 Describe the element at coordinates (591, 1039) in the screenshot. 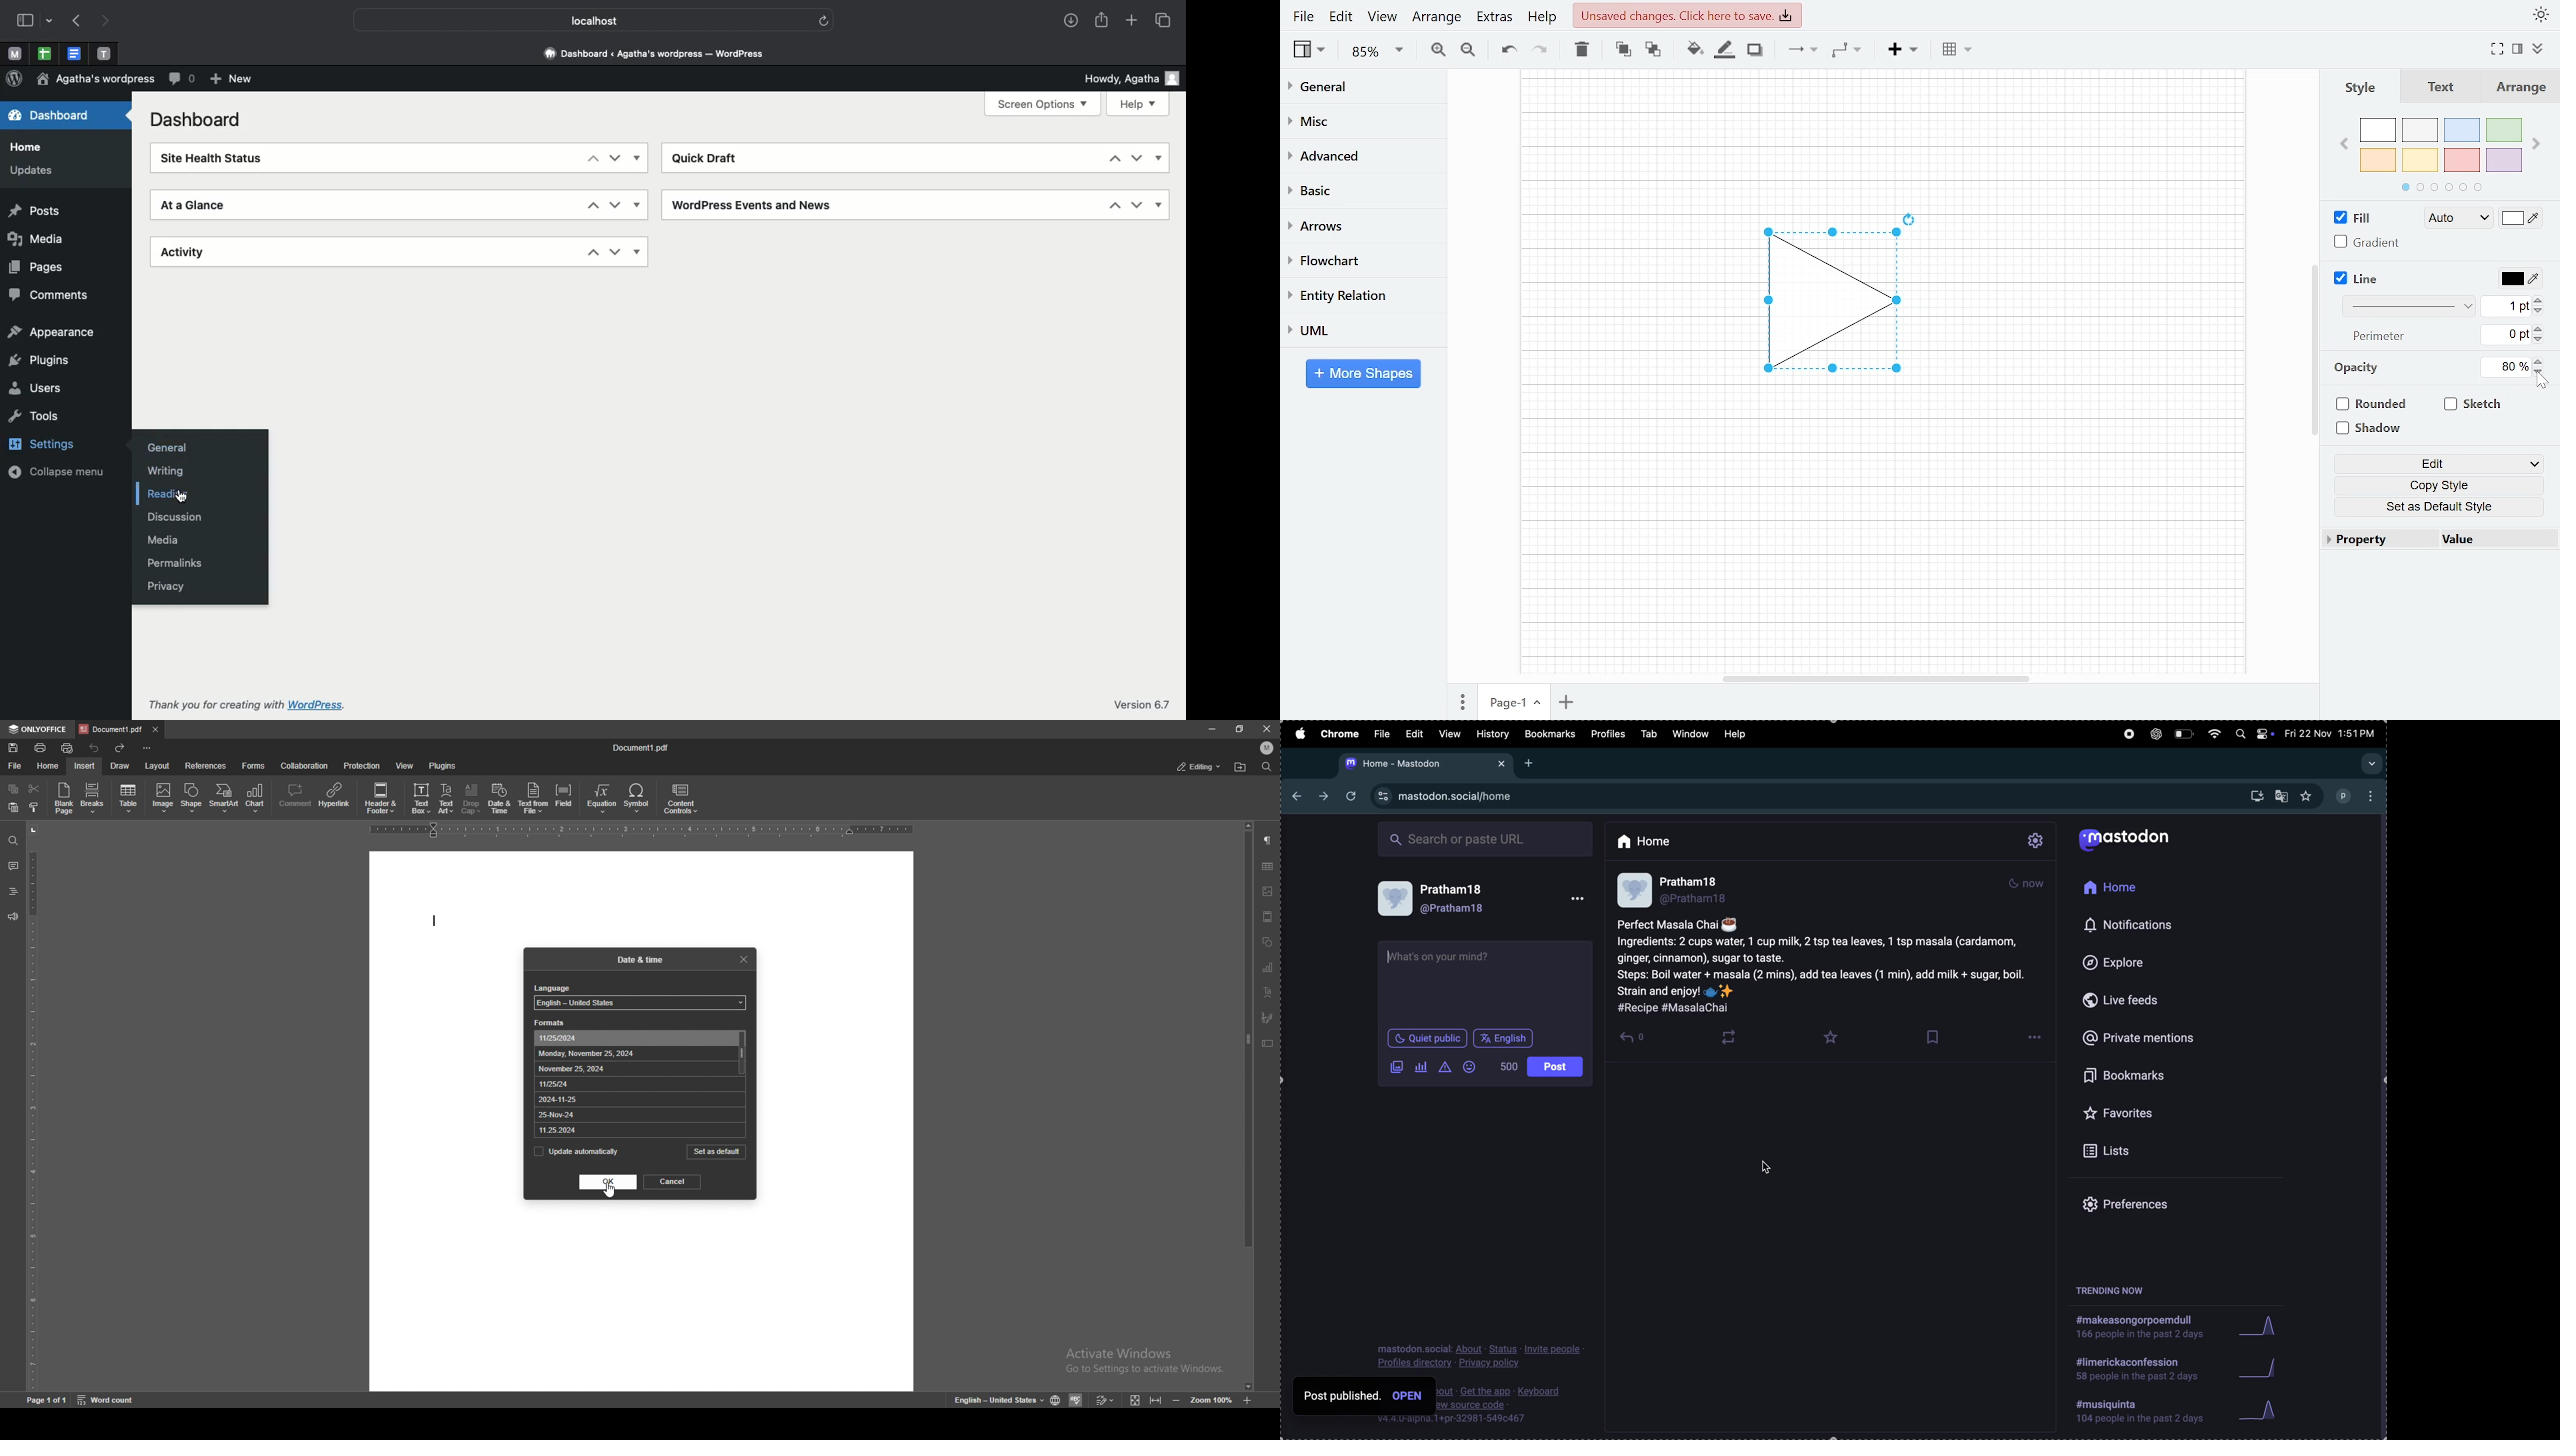

I see `date format` at that location.